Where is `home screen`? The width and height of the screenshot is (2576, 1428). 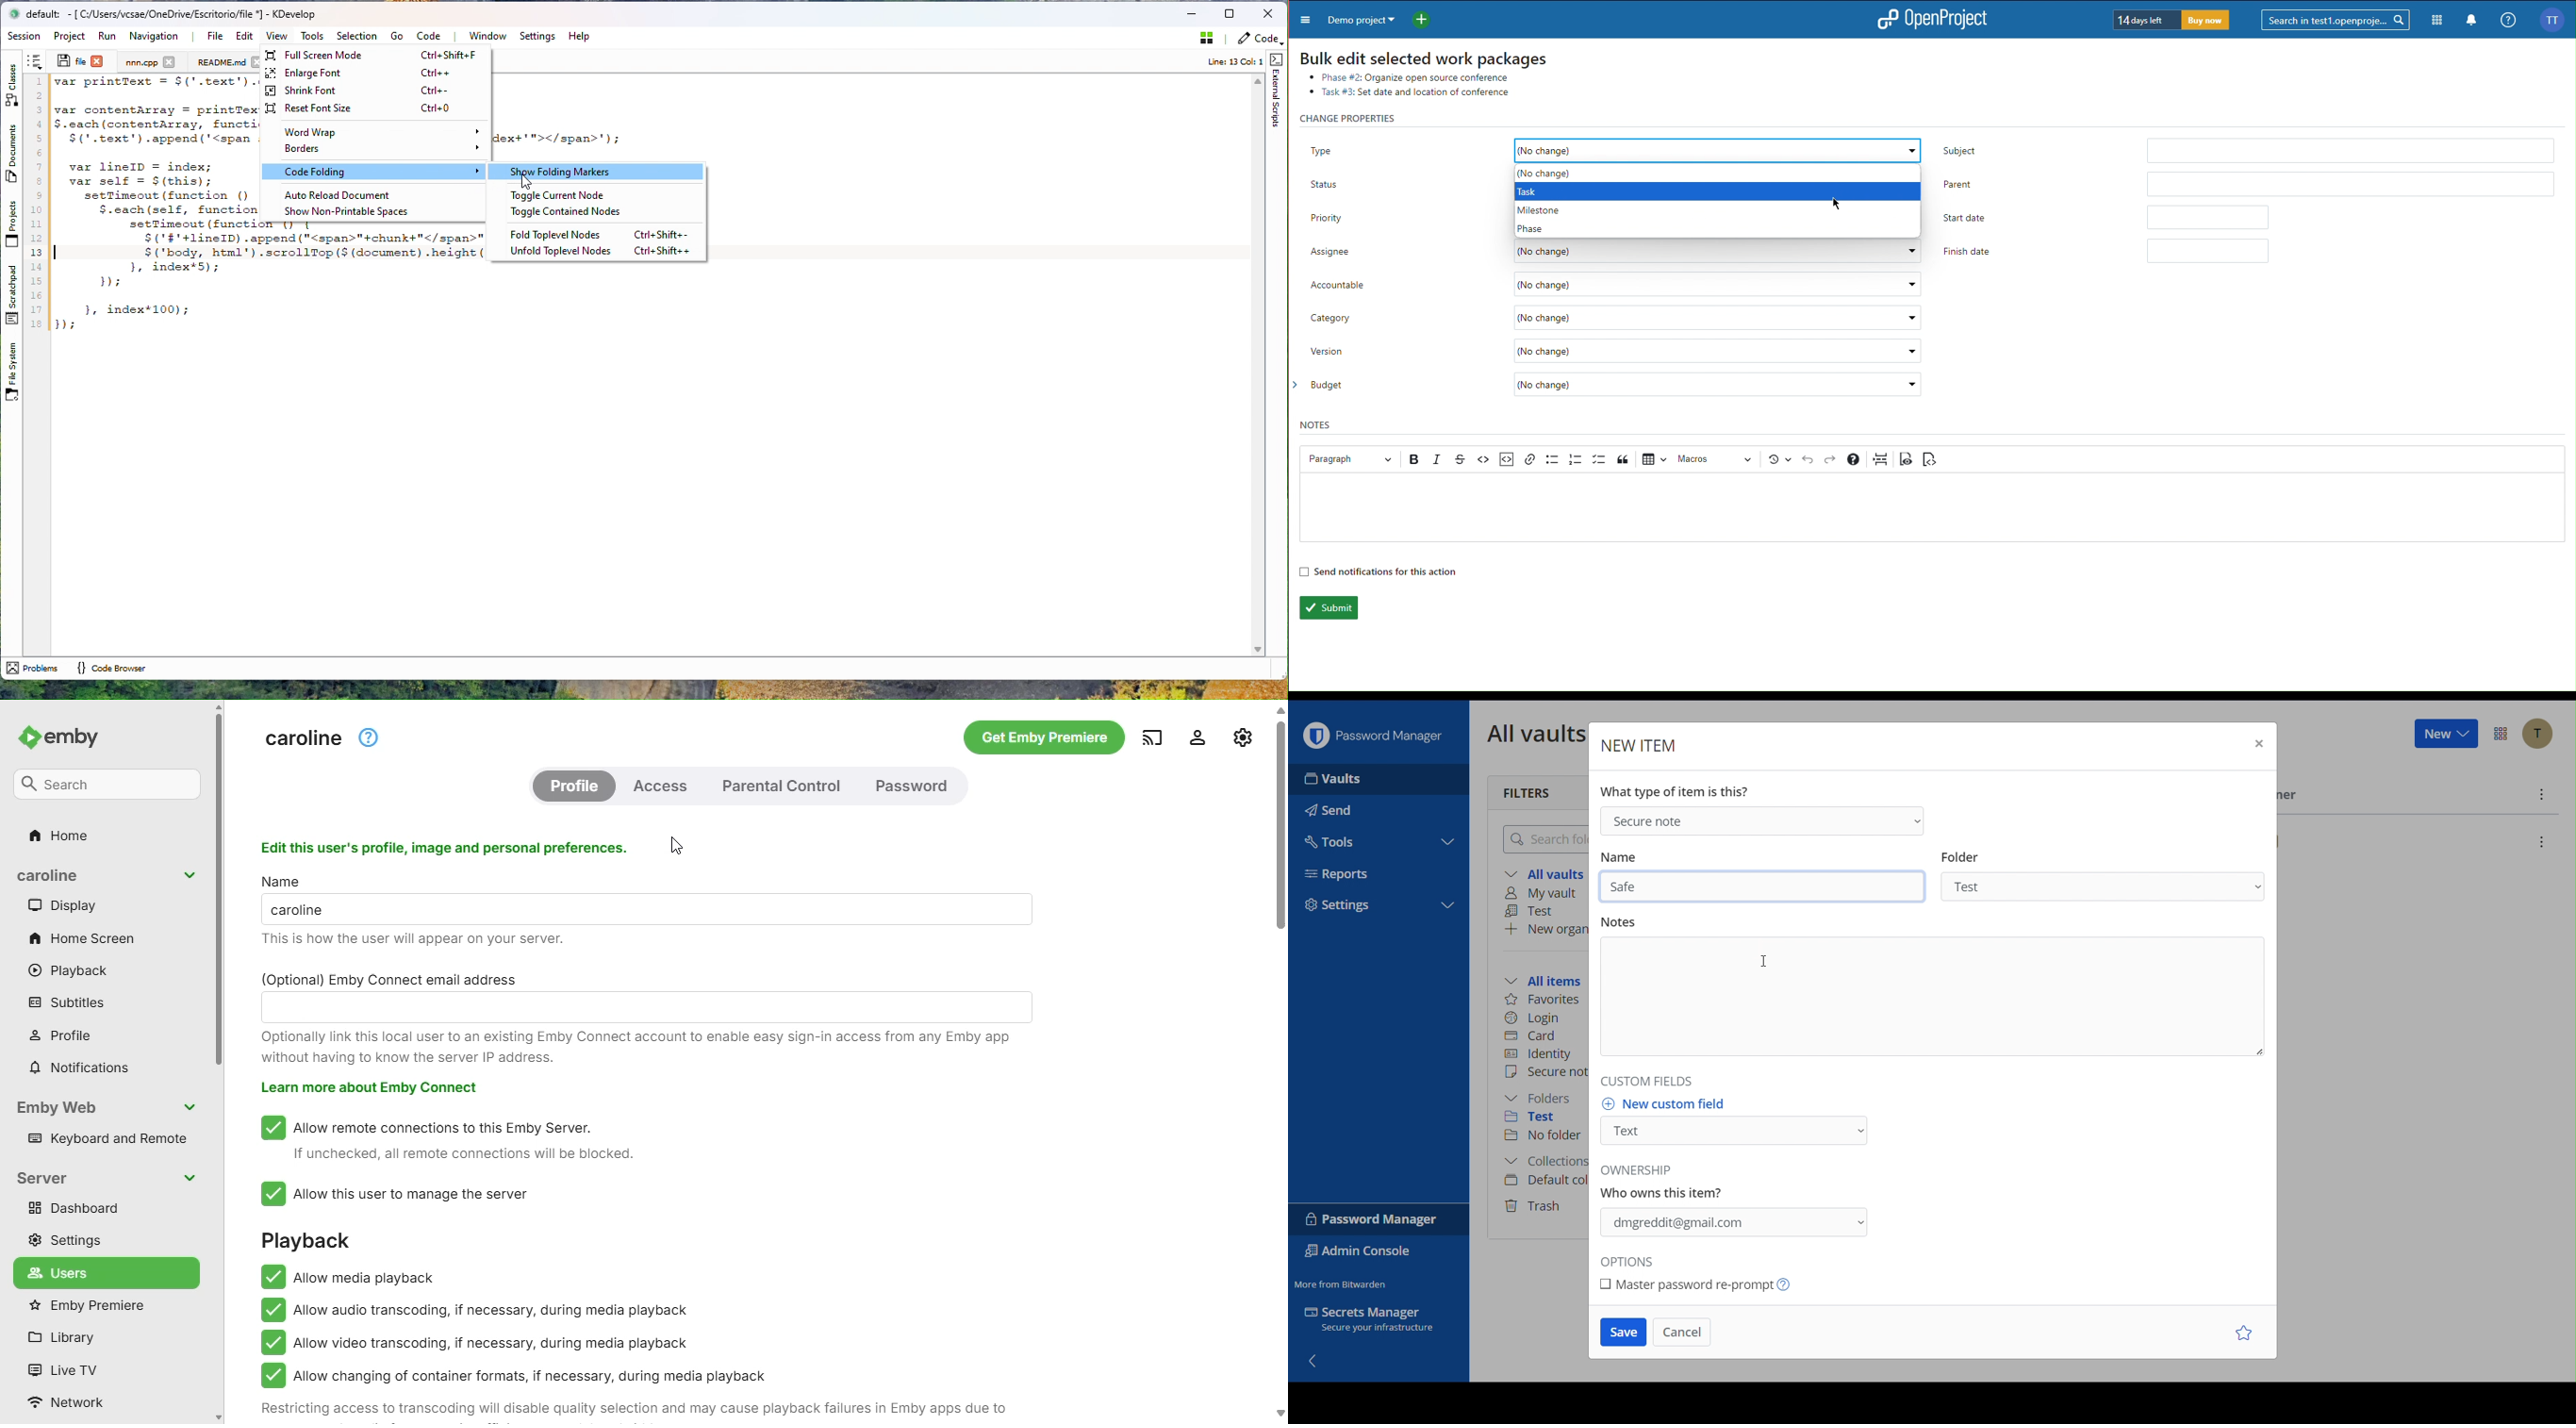
home screen is located at coordinates (82, 938).